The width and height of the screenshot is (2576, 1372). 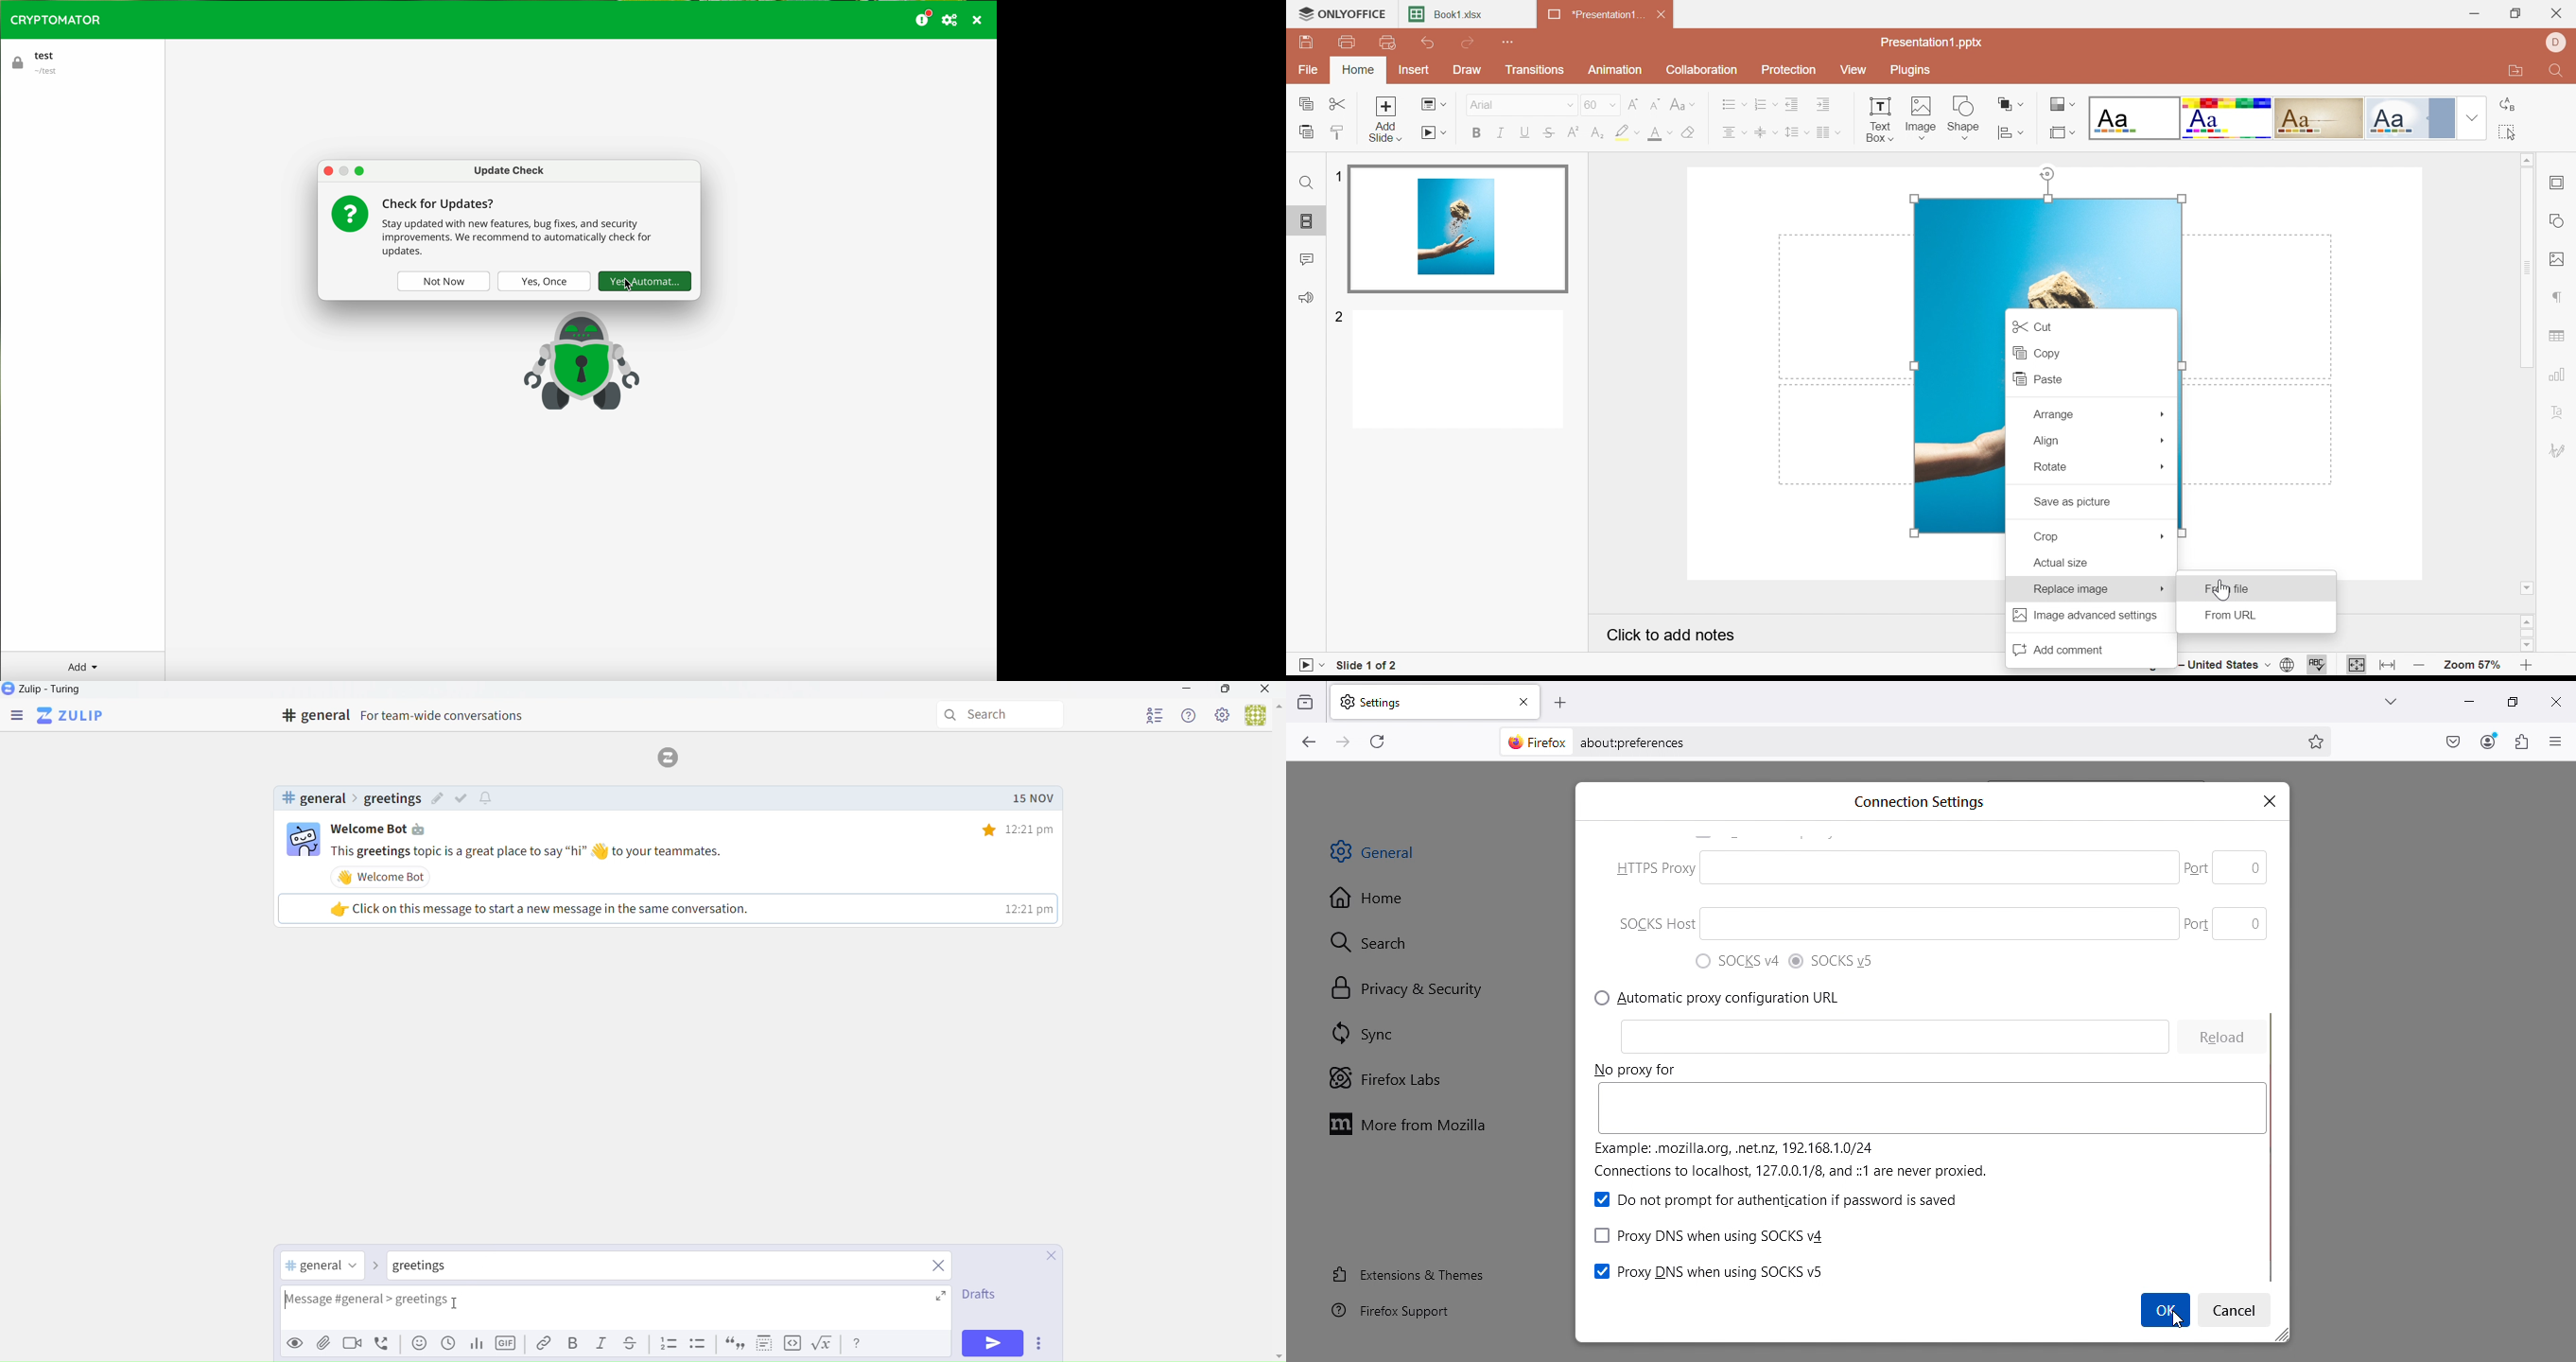 I want to click on Zulip logo, so click(x=73, y=716).